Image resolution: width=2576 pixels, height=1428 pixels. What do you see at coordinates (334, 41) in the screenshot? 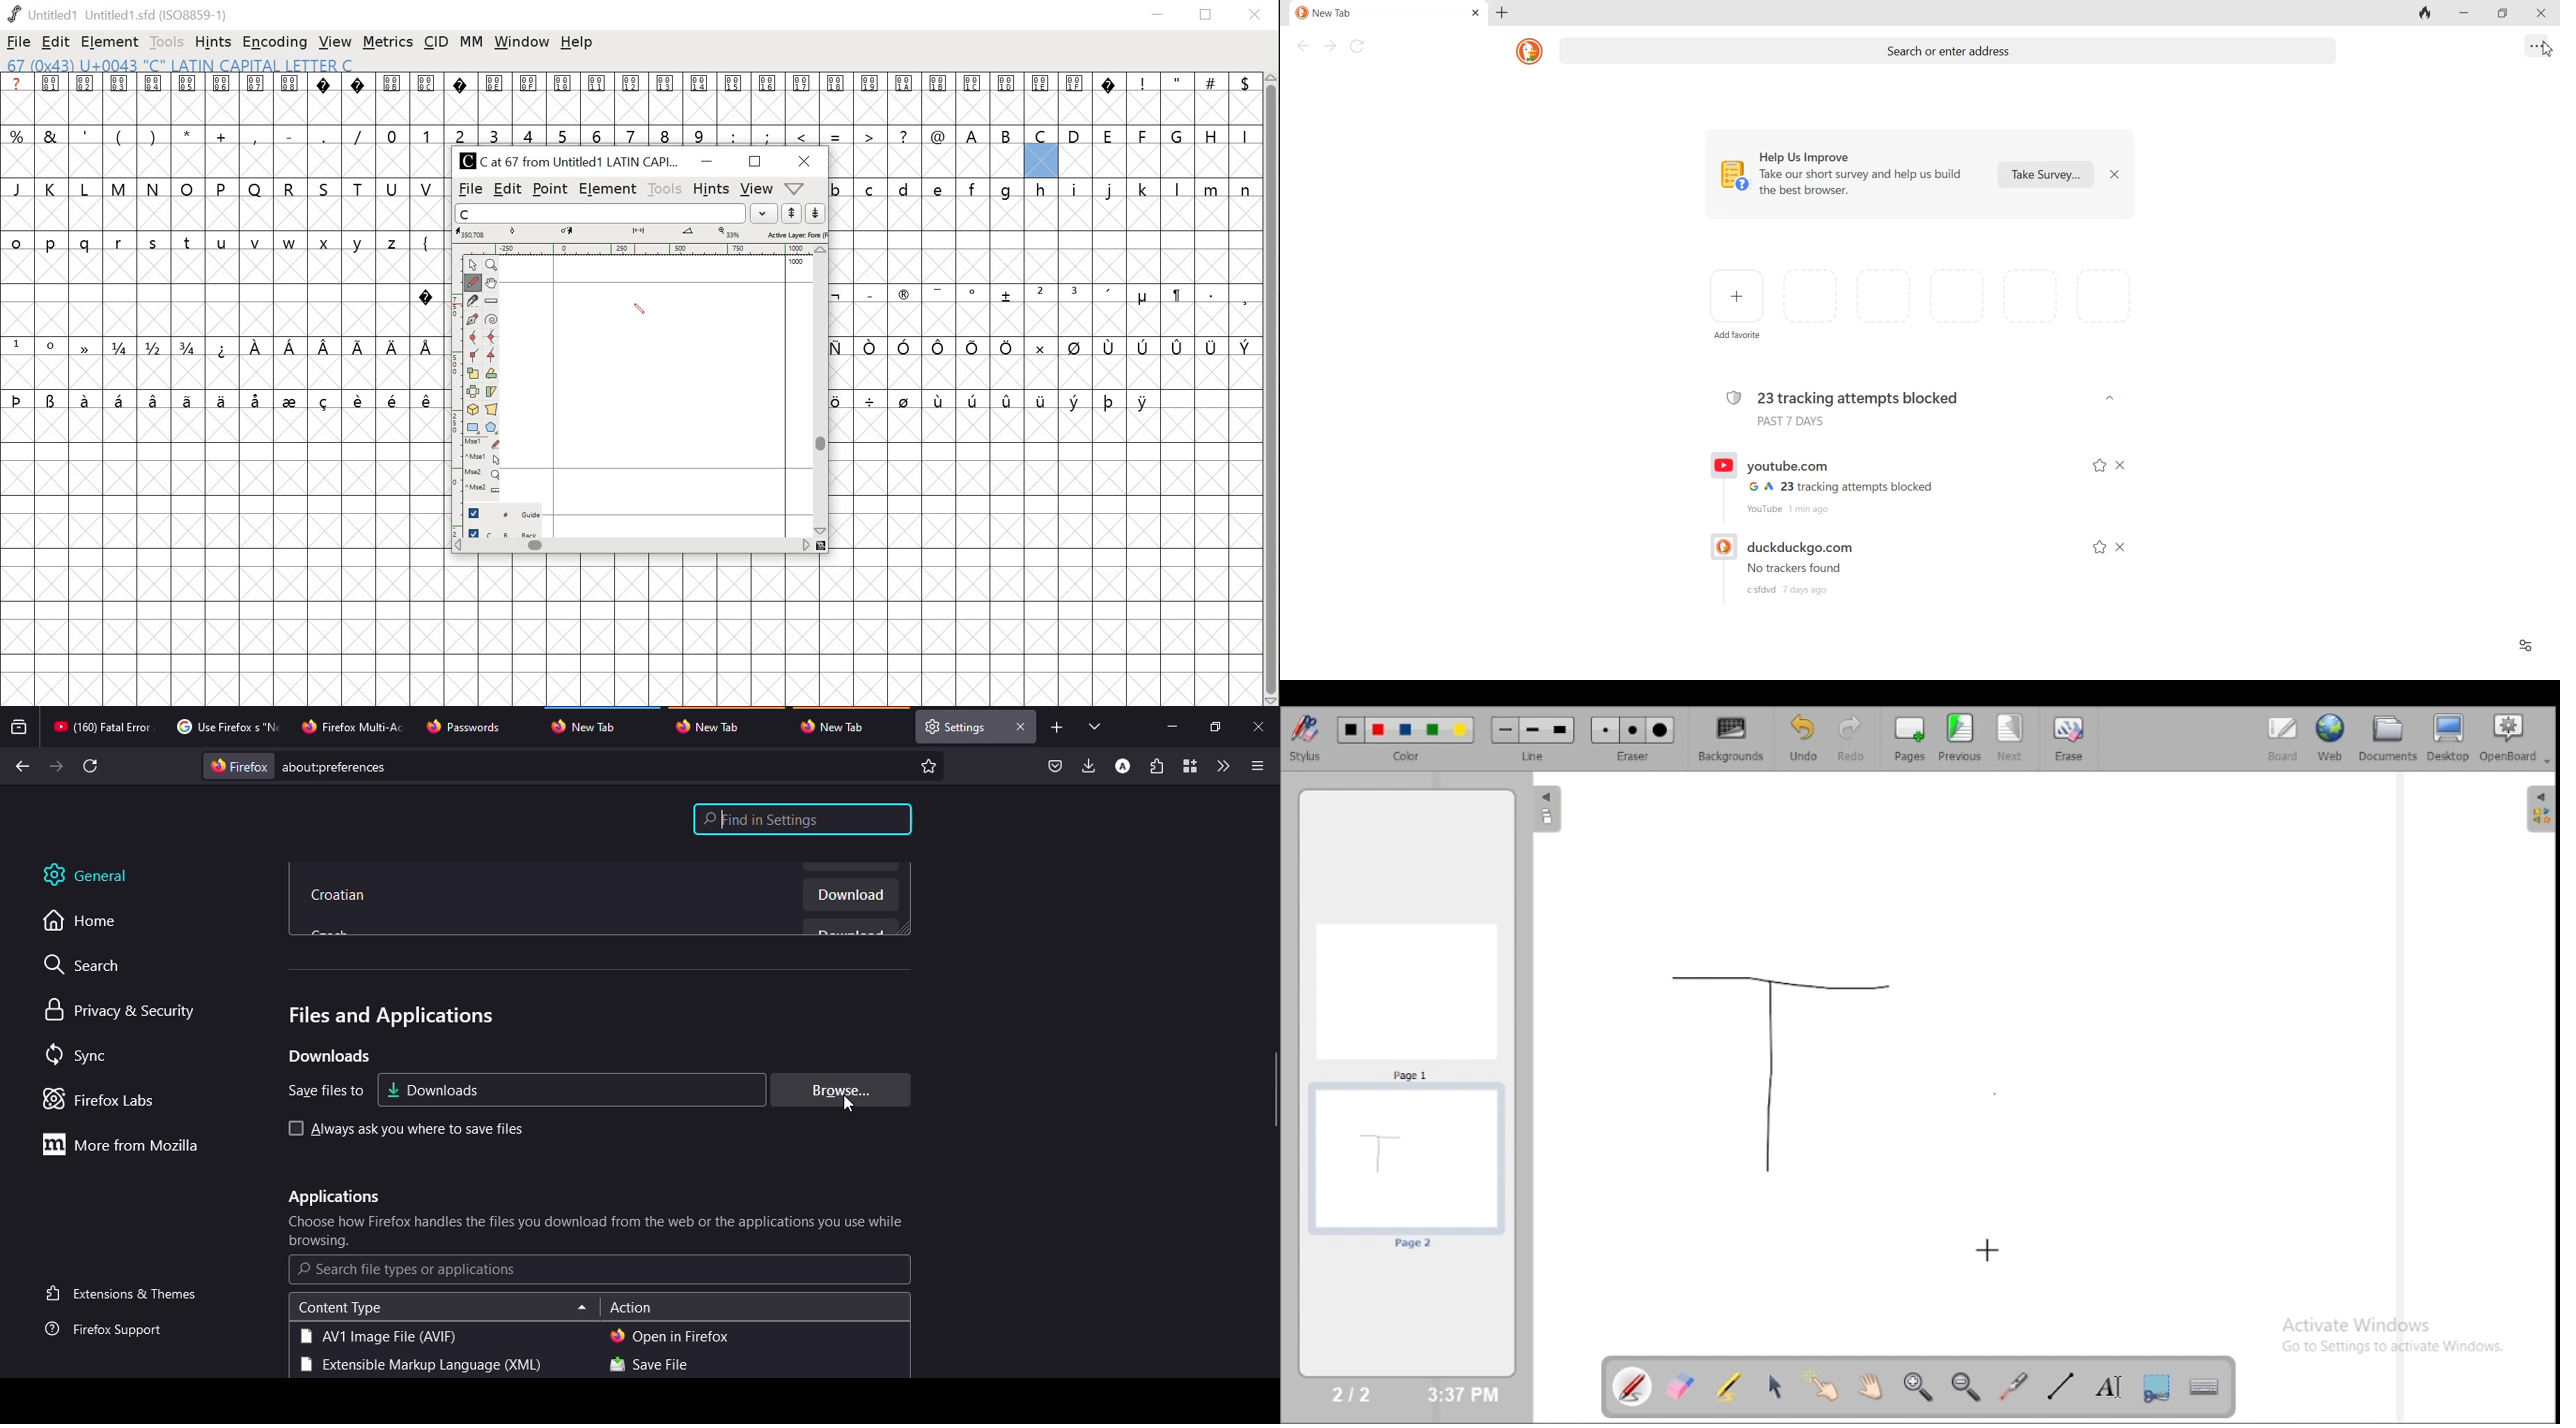
I see `view` at bounding box center [334, 41].